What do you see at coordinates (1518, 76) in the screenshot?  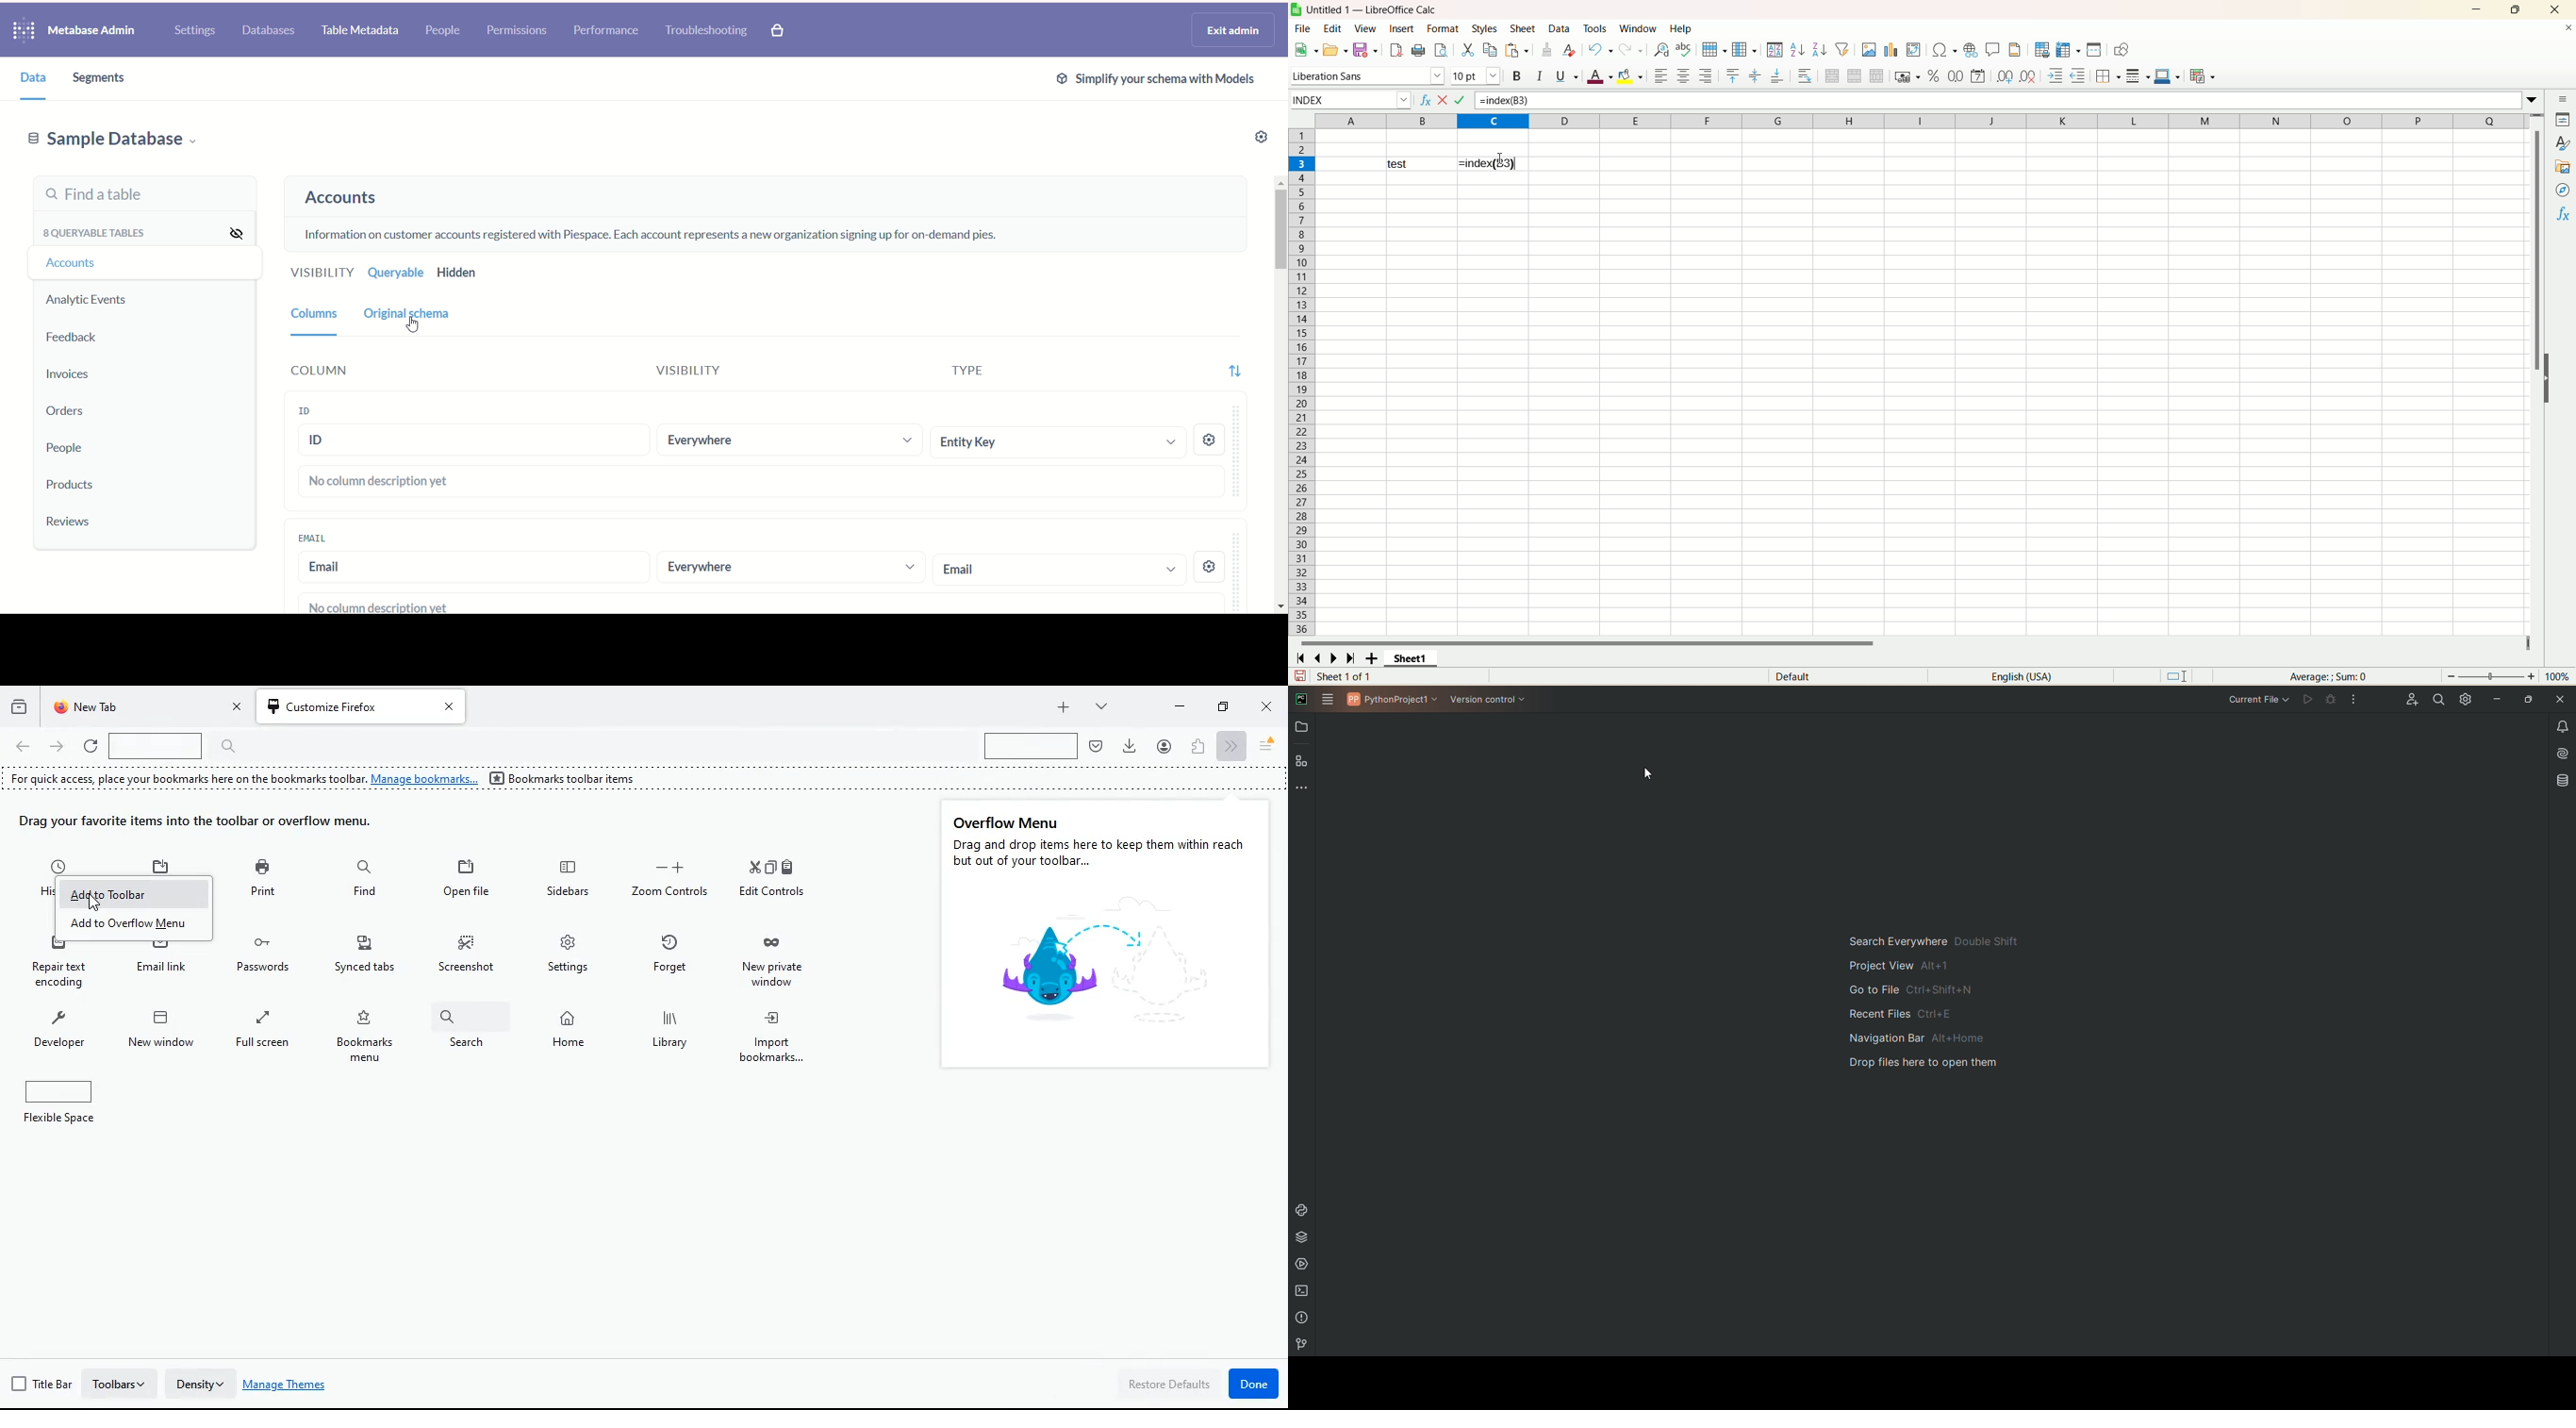 I see `bold` at bounding box center [1518, 76].